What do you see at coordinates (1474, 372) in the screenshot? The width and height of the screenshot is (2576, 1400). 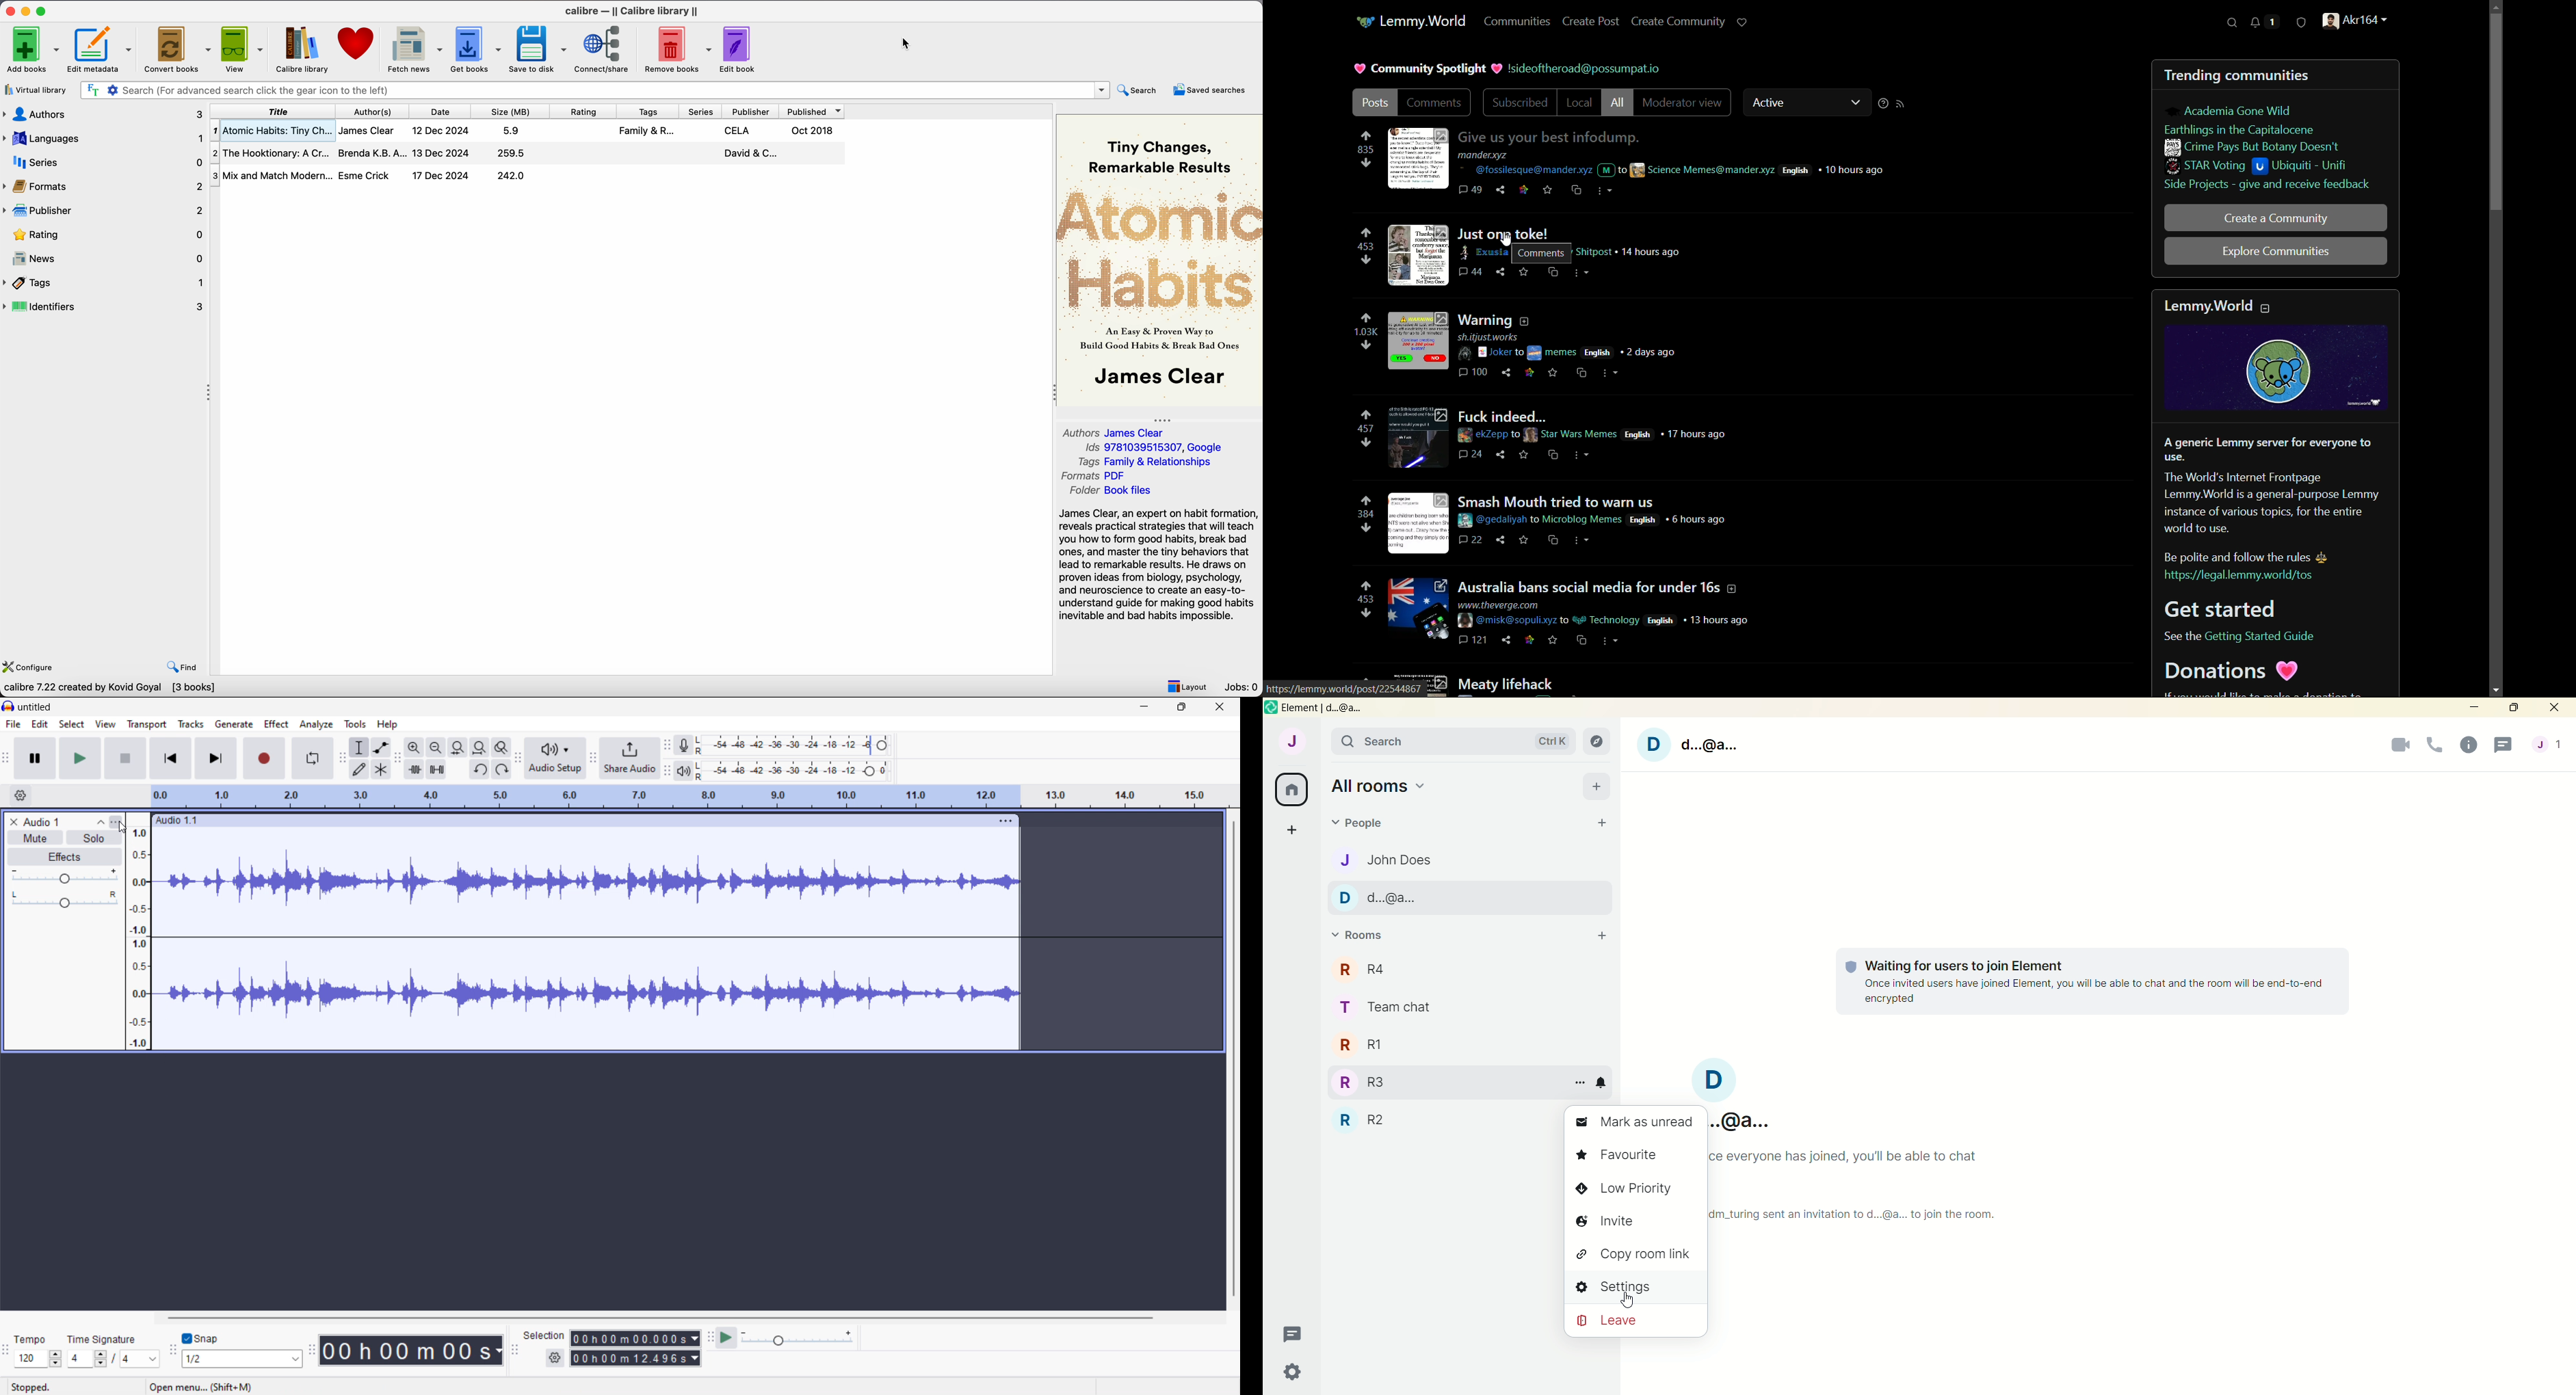 I see `100 comments` at bounding box center [1474, 372].